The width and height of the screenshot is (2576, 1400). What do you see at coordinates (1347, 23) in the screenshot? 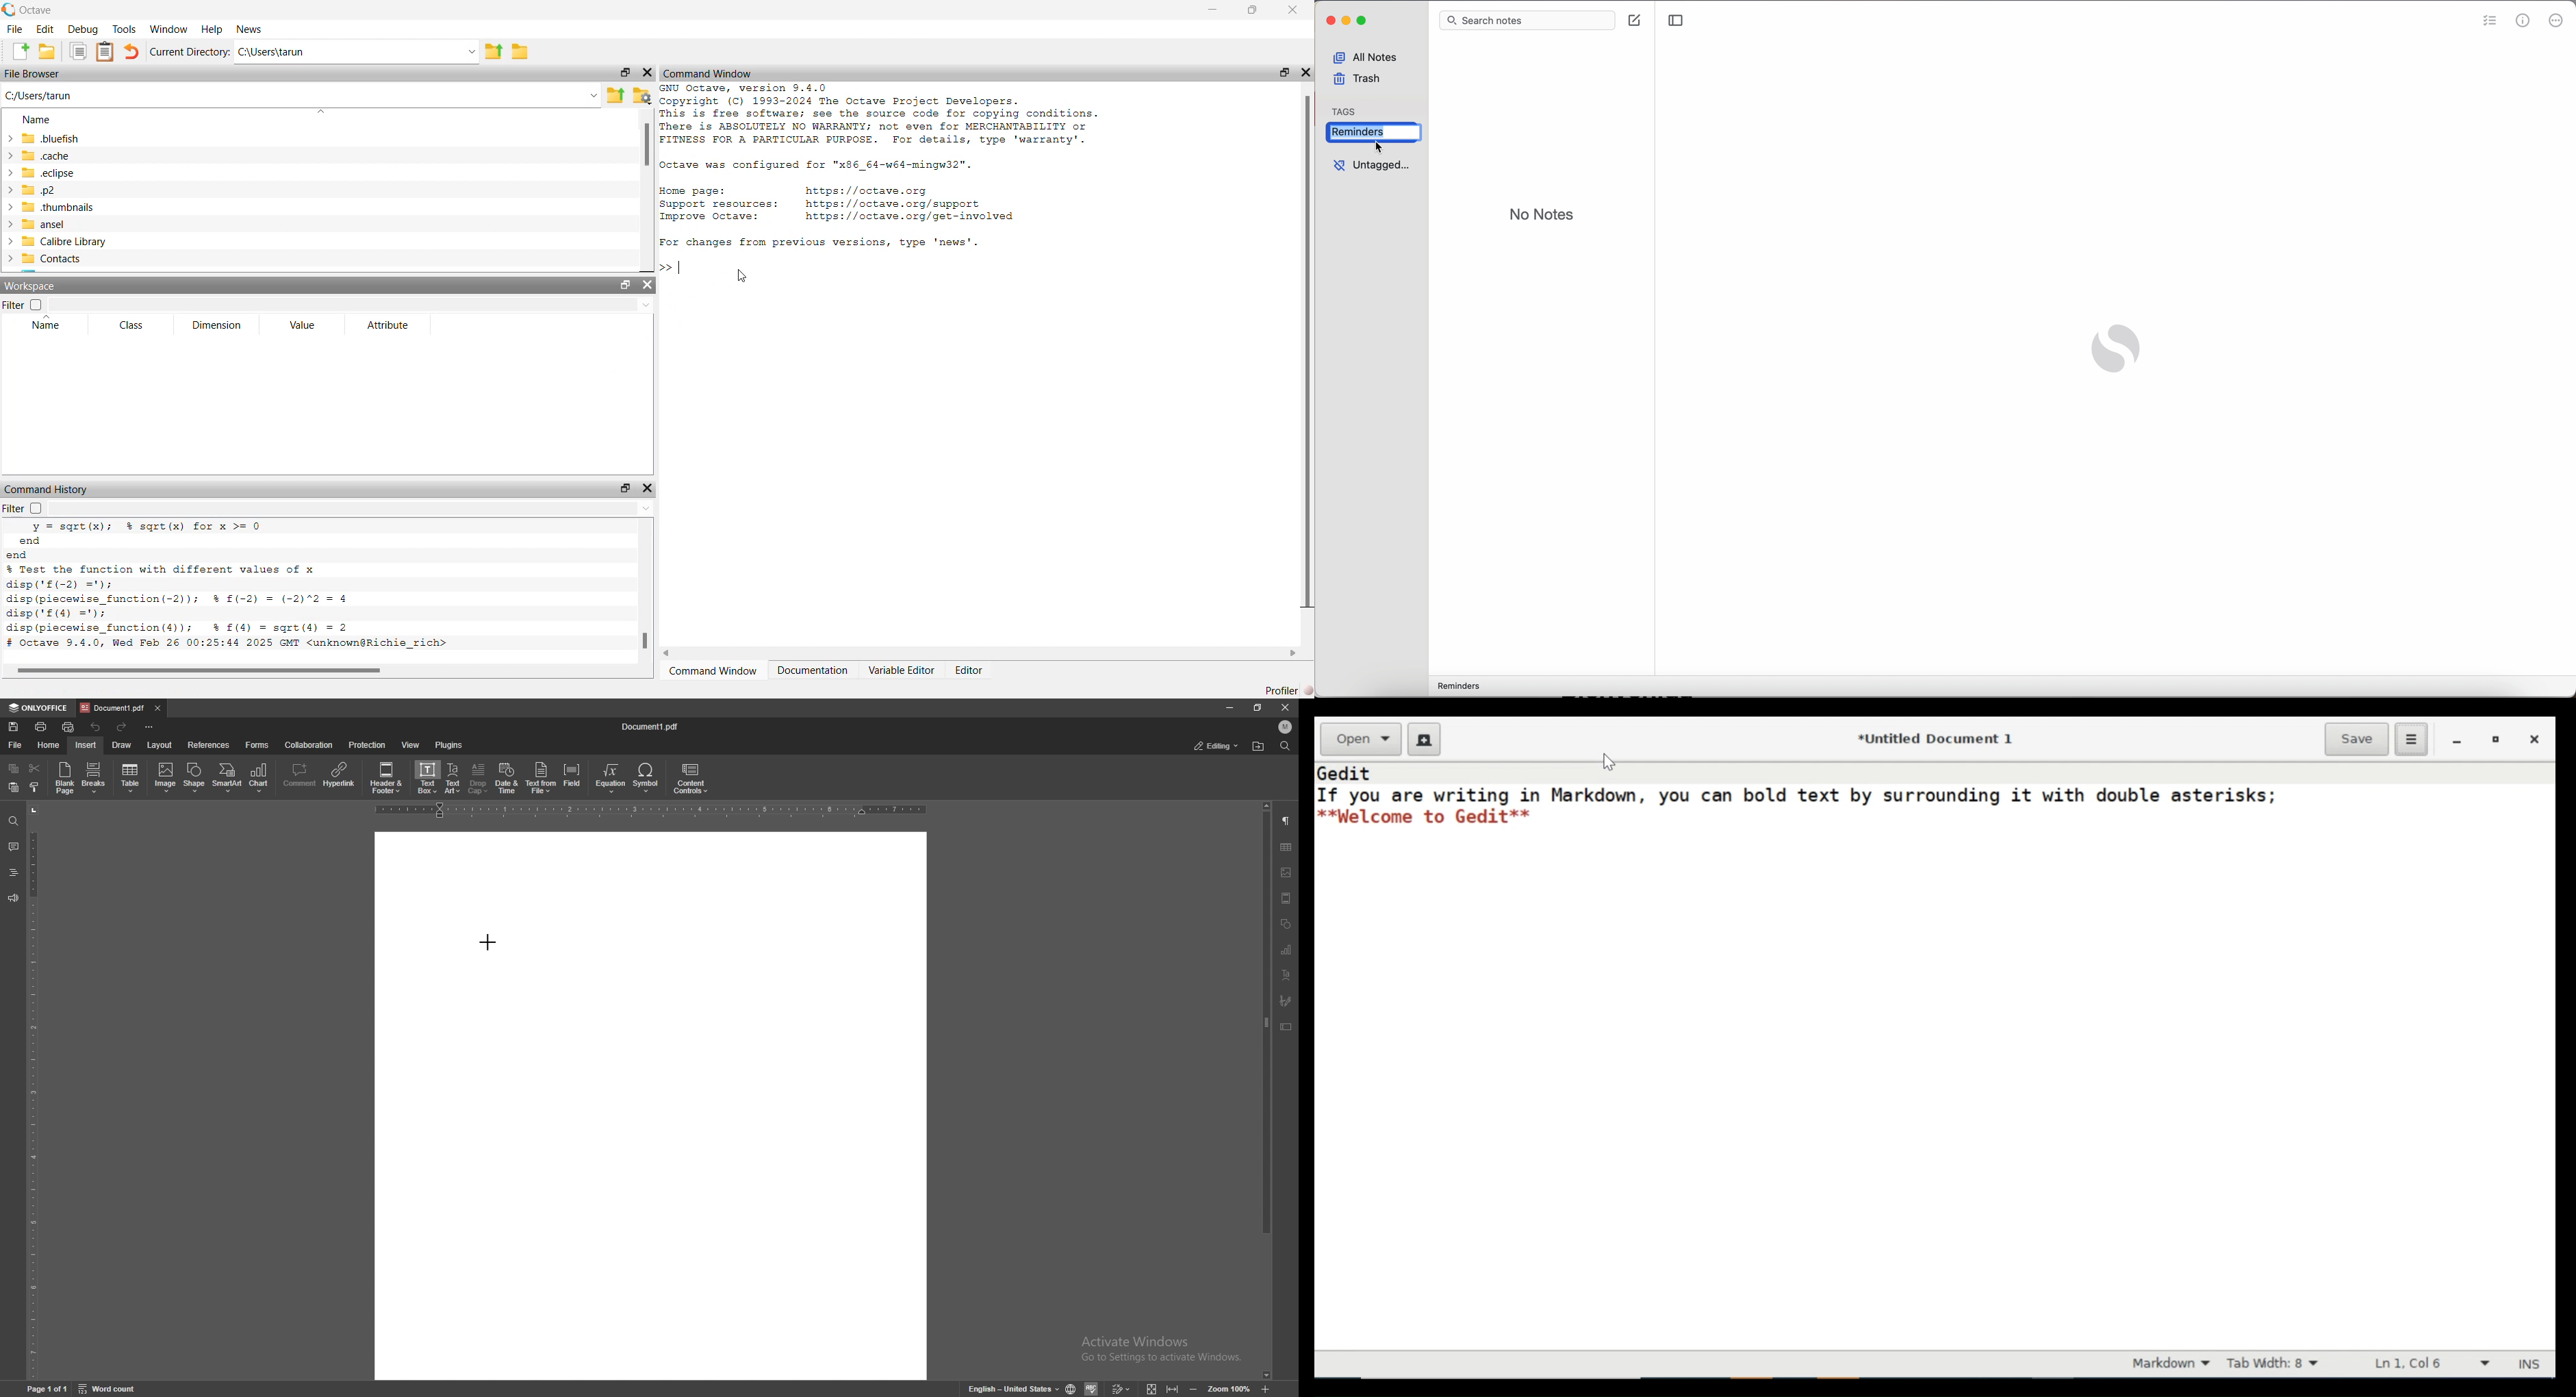
I see `minimize Simplenote` at bounding box center [1347, 23].